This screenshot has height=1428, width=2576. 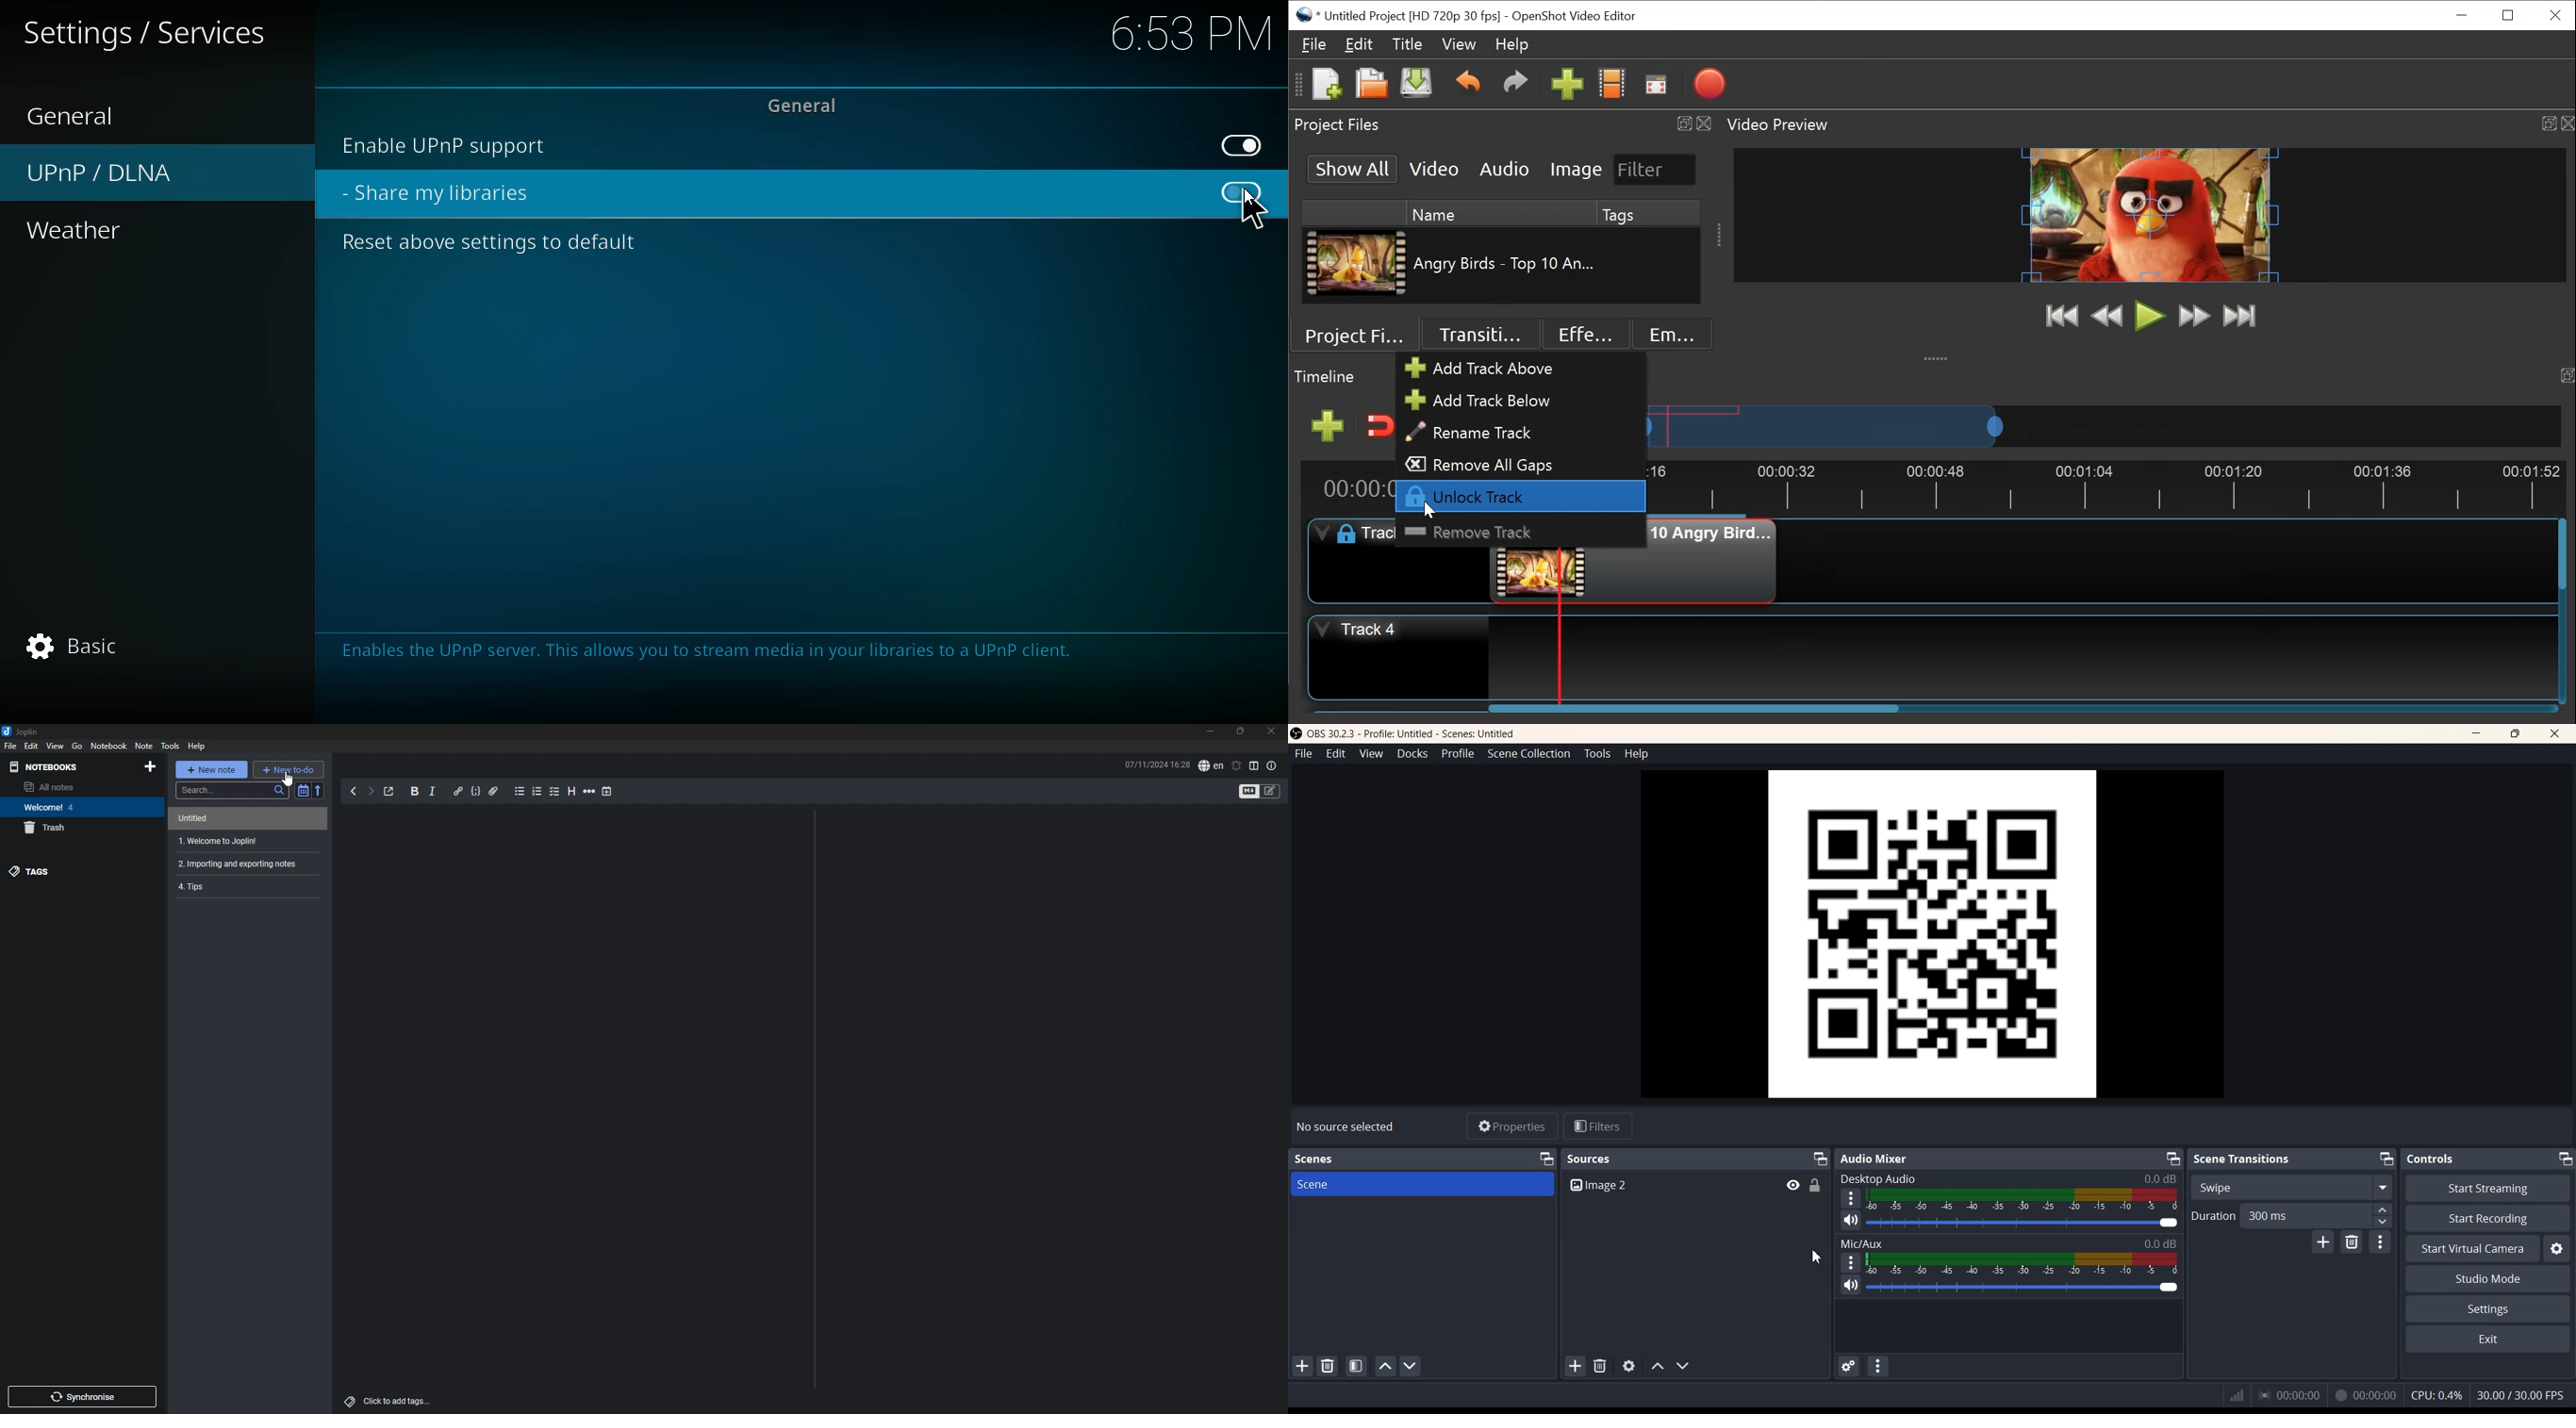 I want to click on notebooks, so click(x=56, y=766).